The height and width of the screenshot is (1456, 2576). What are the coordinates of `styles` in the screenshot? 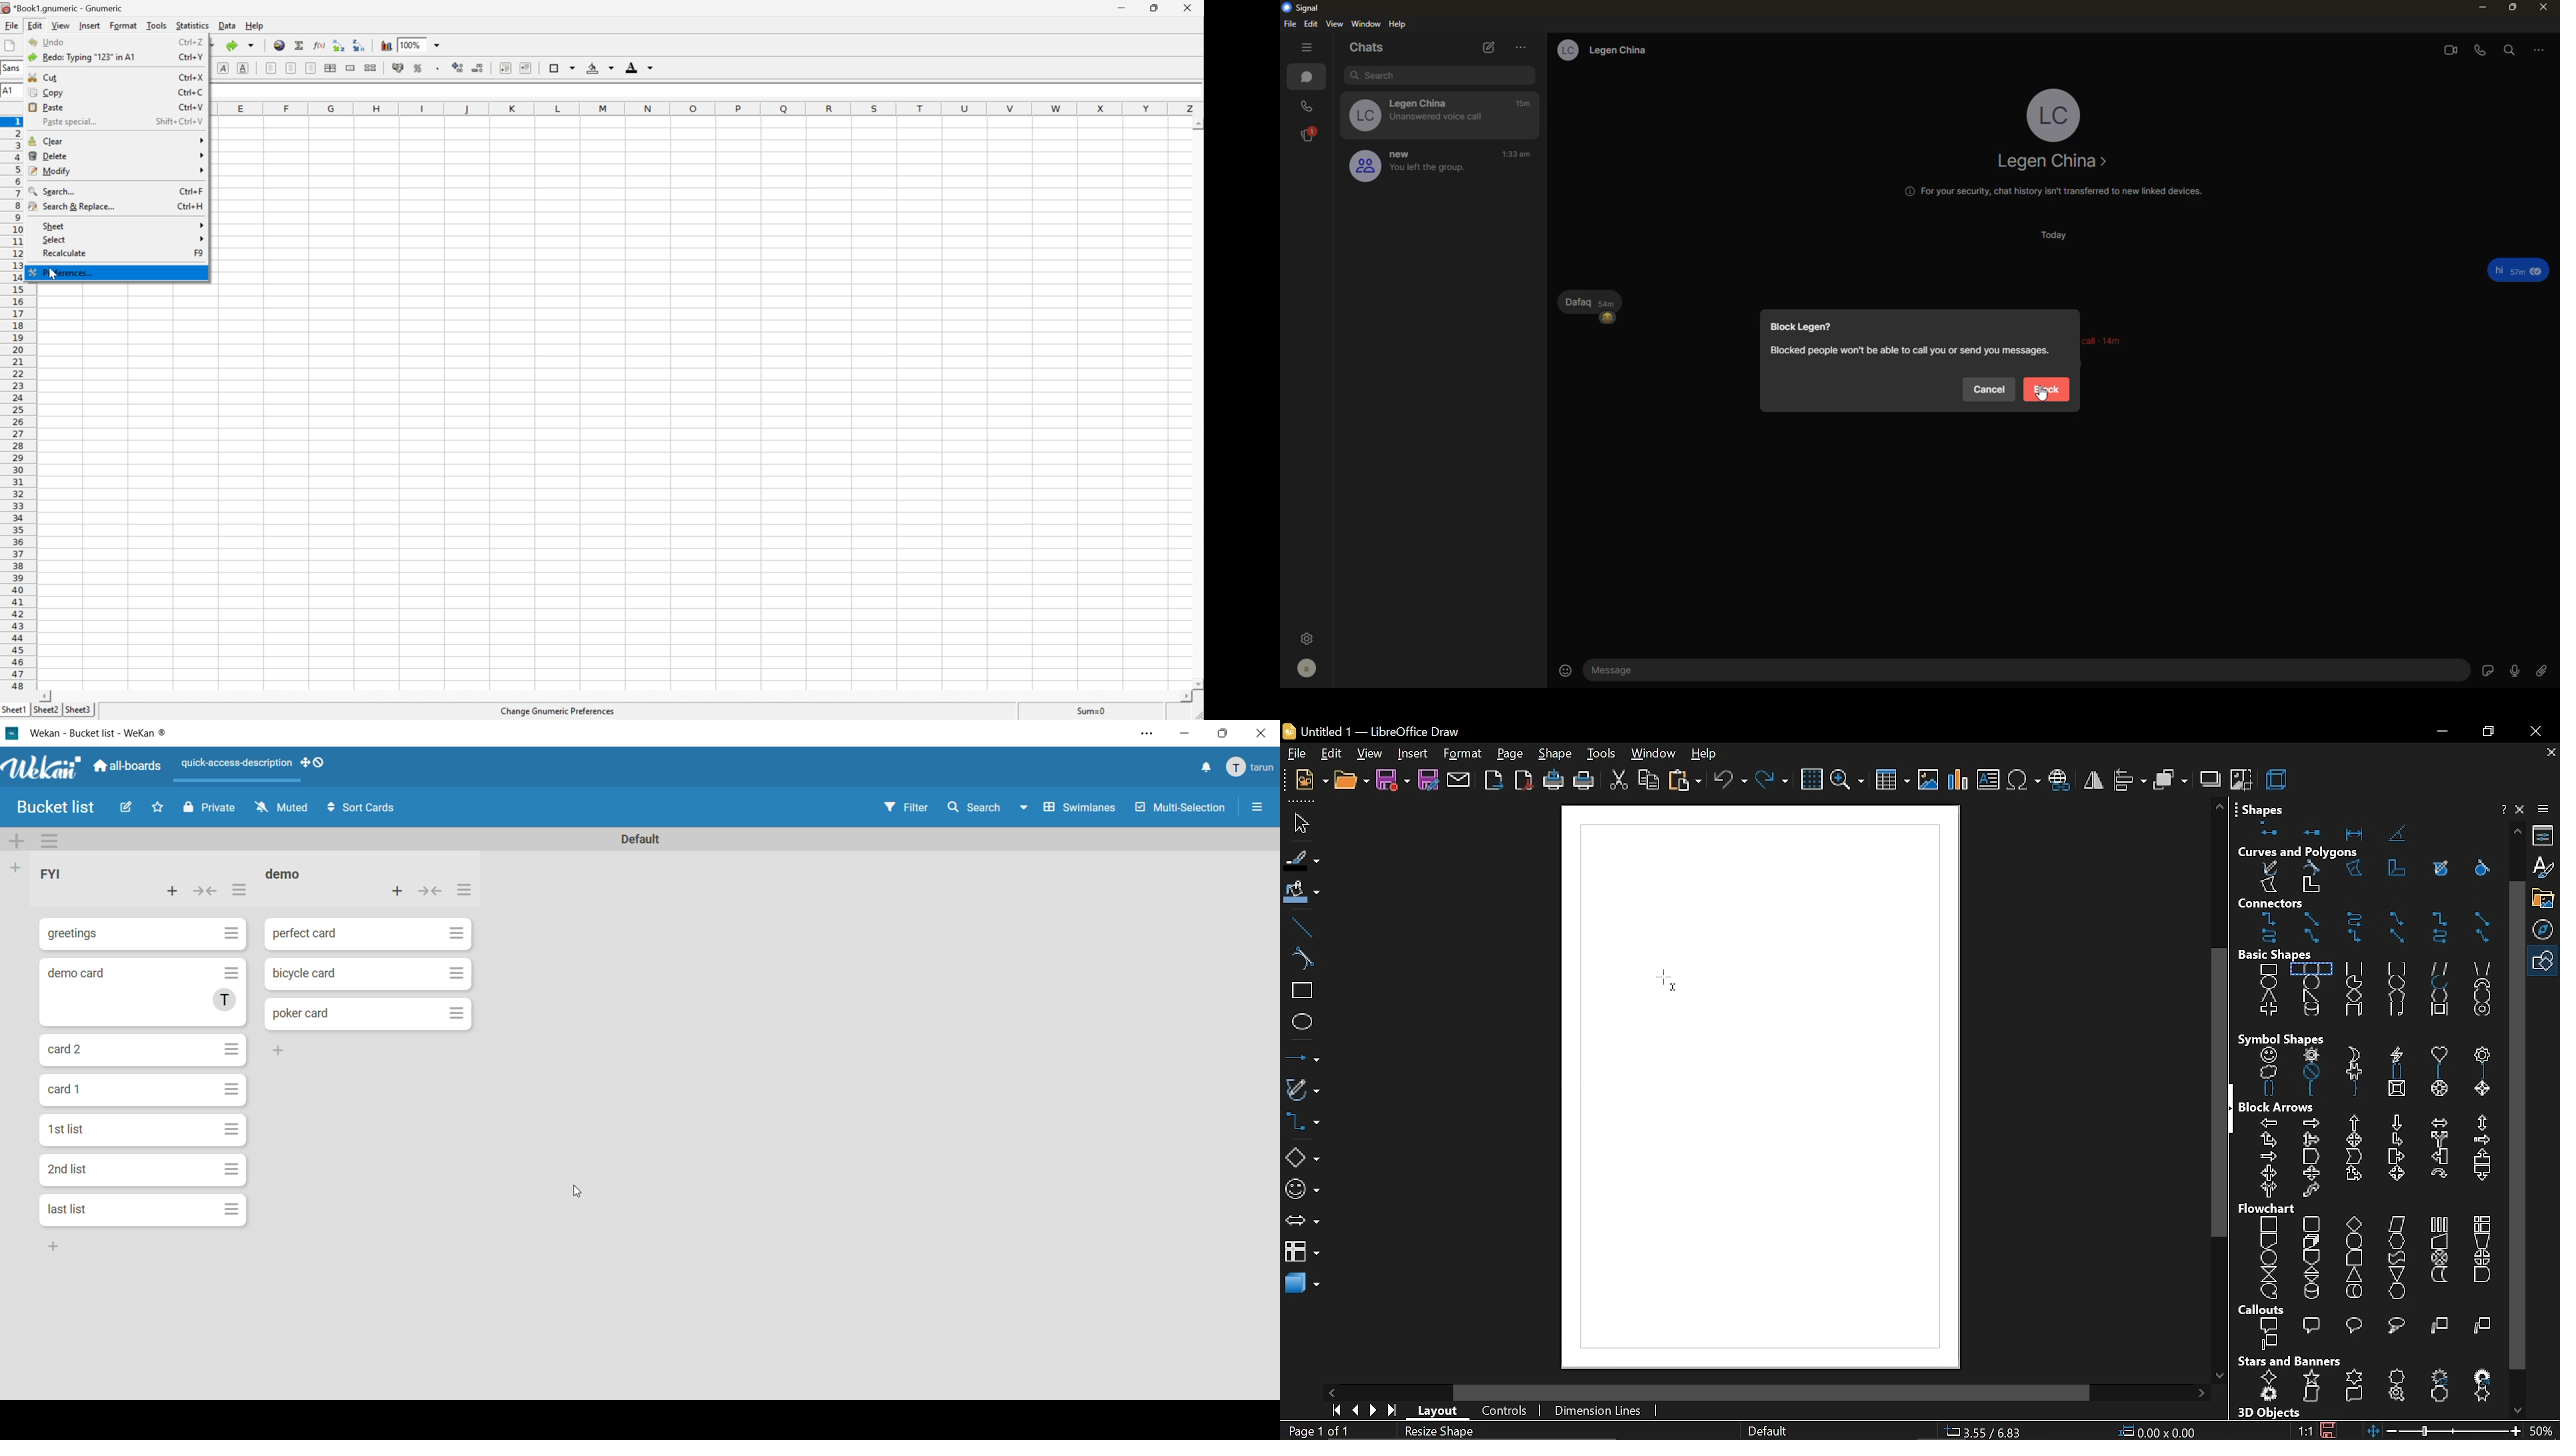 It's located at (2545, 868).